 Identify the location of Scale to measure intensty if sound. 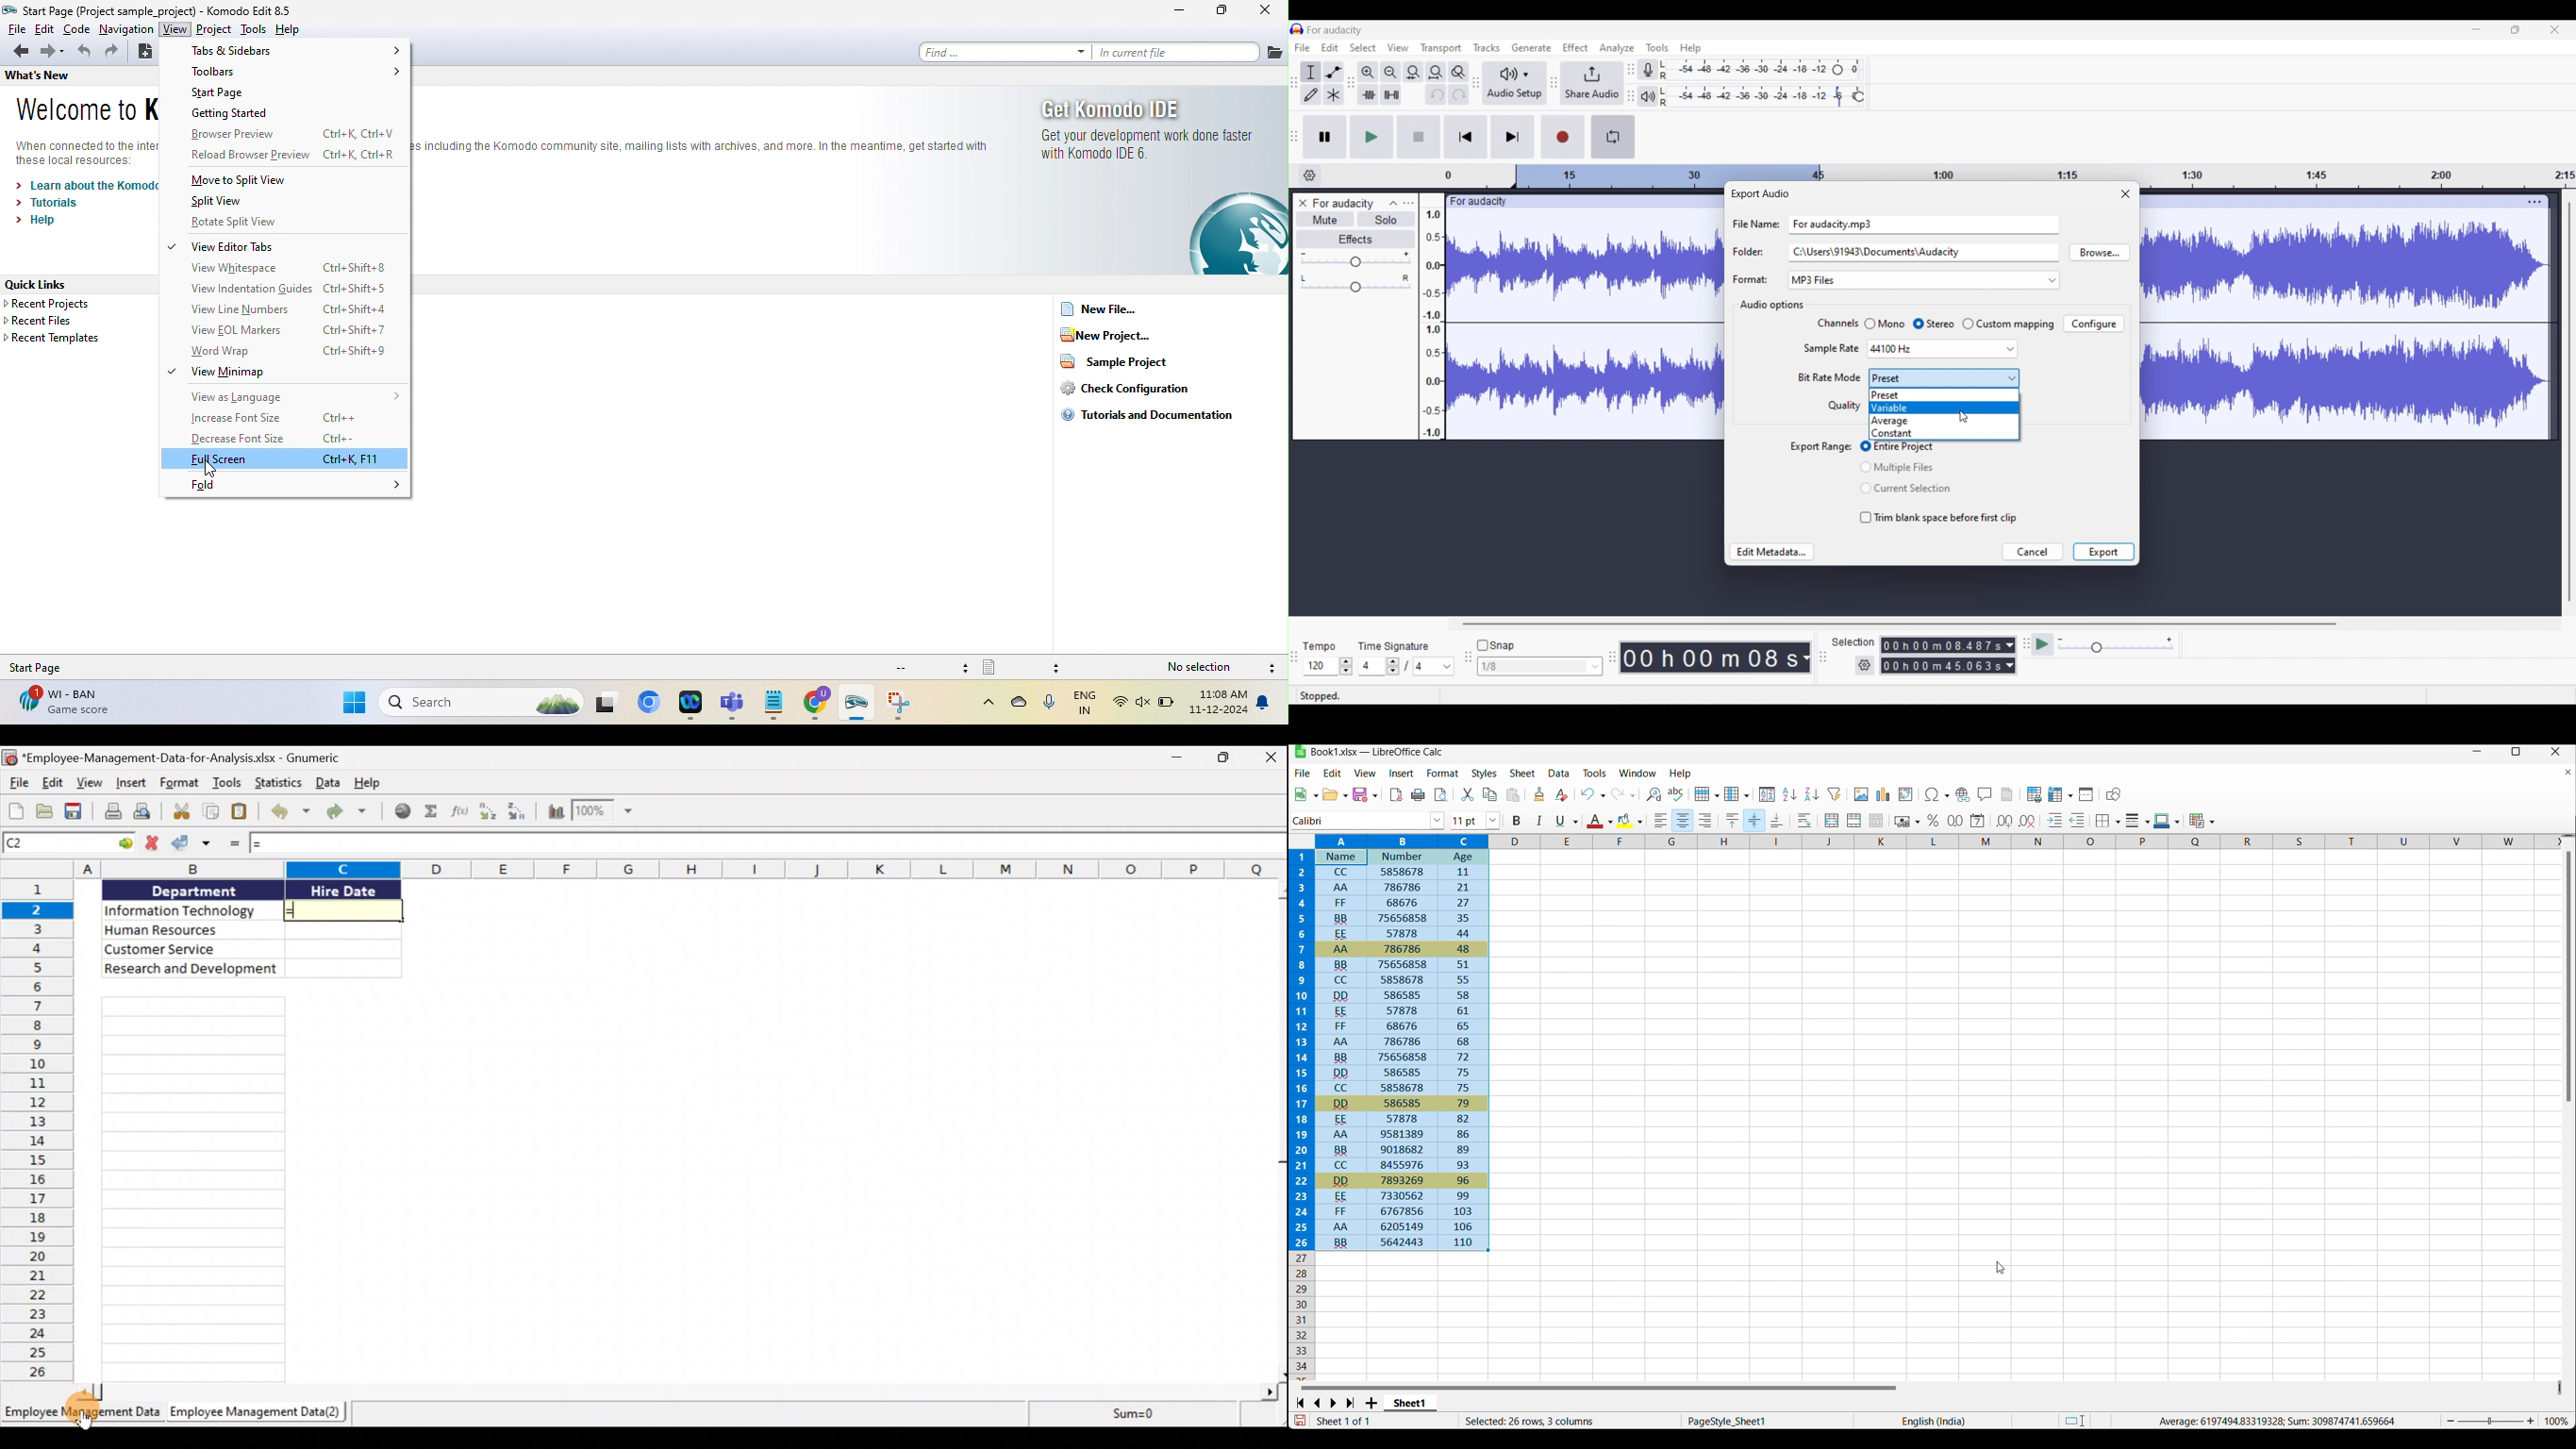
(1432, 324).